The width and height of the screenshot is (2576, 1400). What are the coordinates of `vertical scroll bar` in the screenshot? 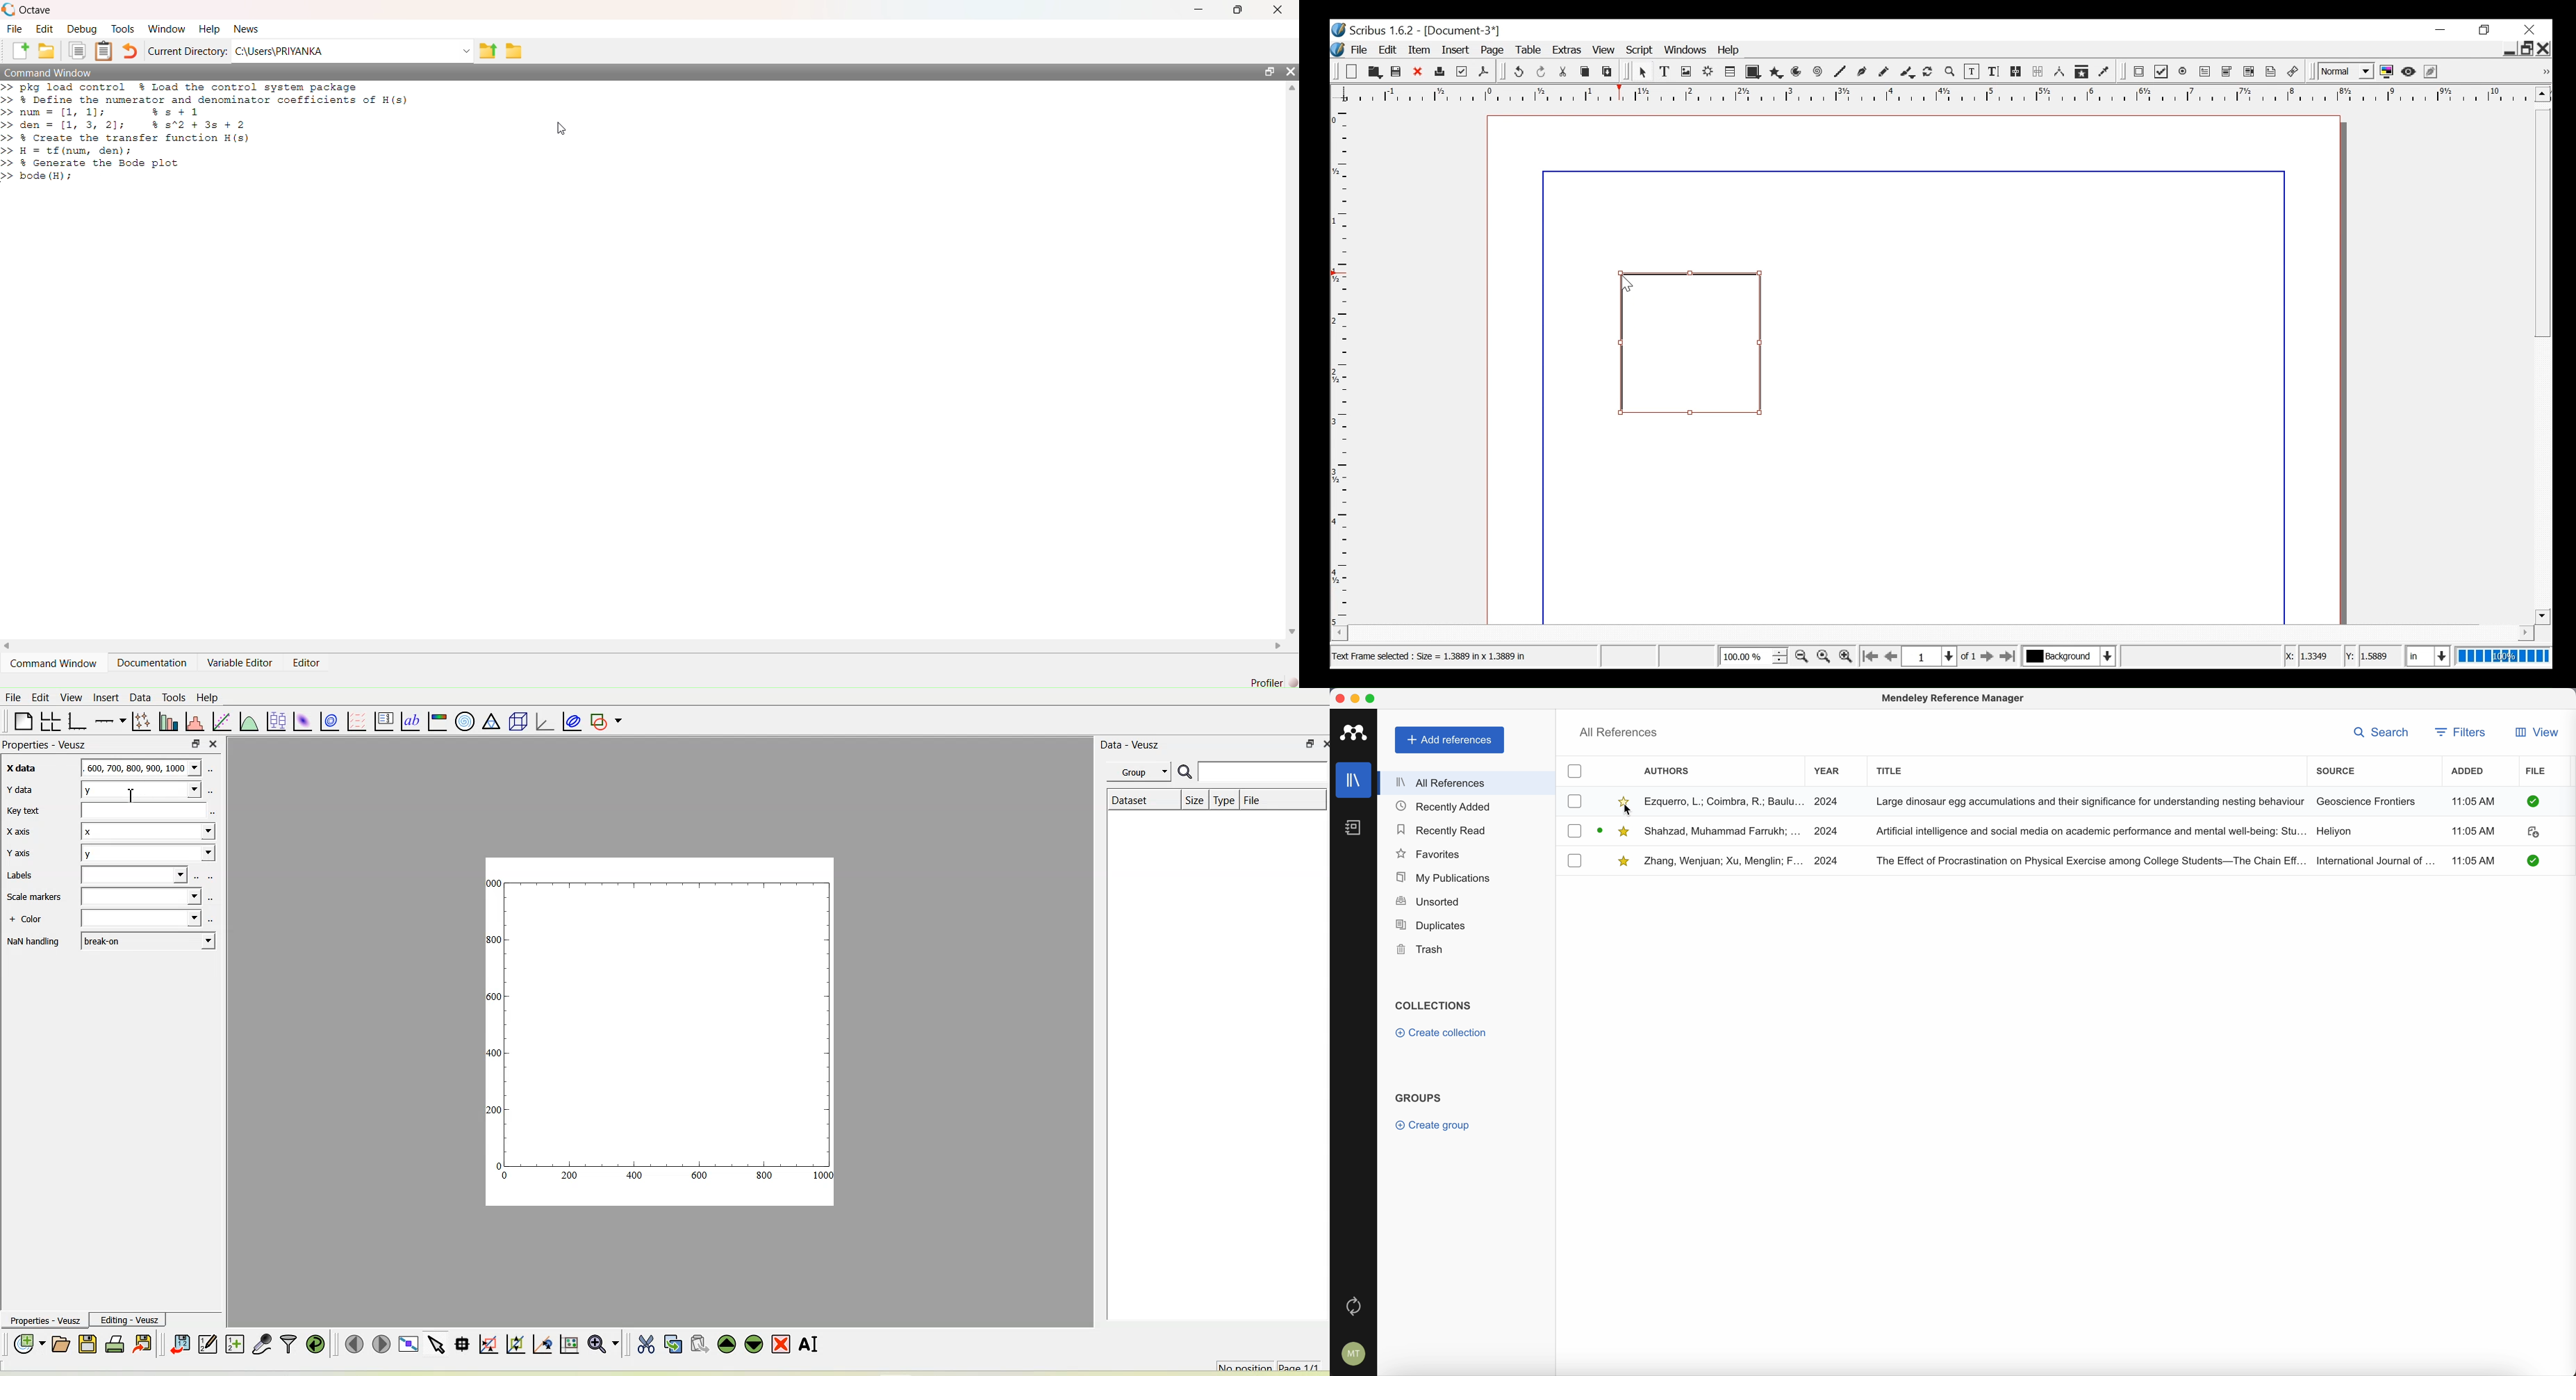 It's located at (1293, 360).